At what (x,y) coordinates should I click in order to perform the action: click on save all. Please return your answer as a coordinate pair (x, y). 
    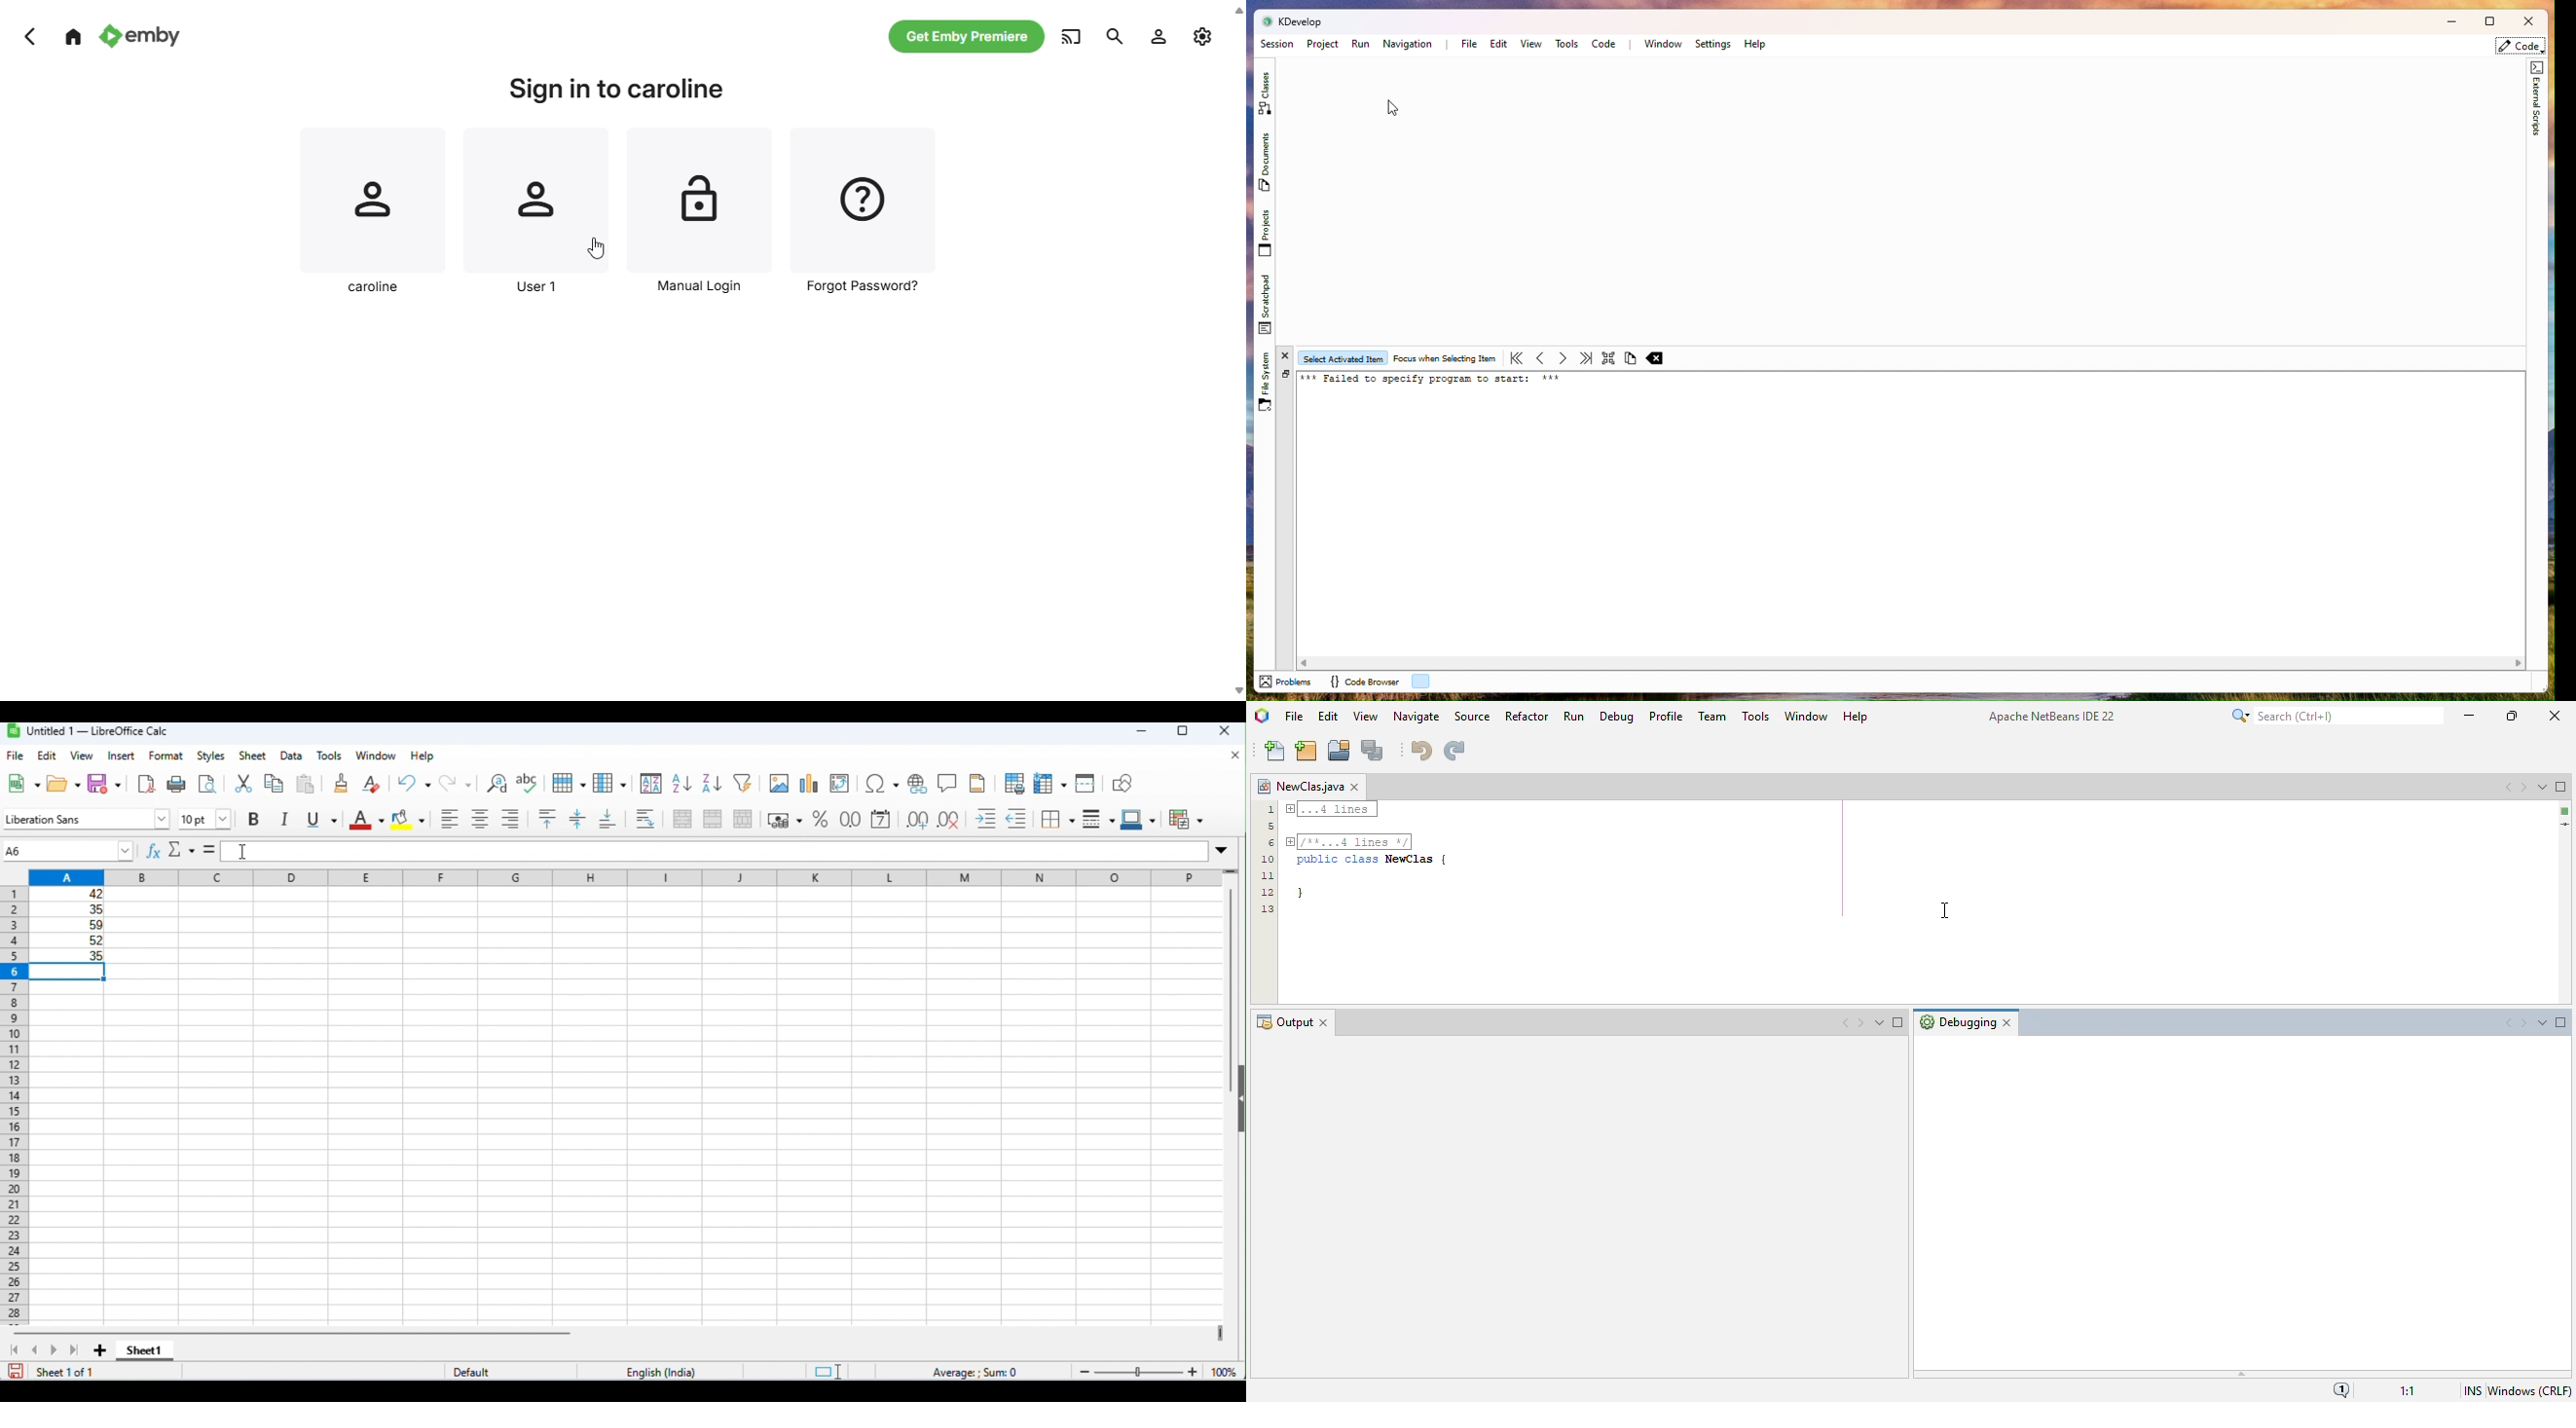
    Looking at the image, I should click on (1373, 751).